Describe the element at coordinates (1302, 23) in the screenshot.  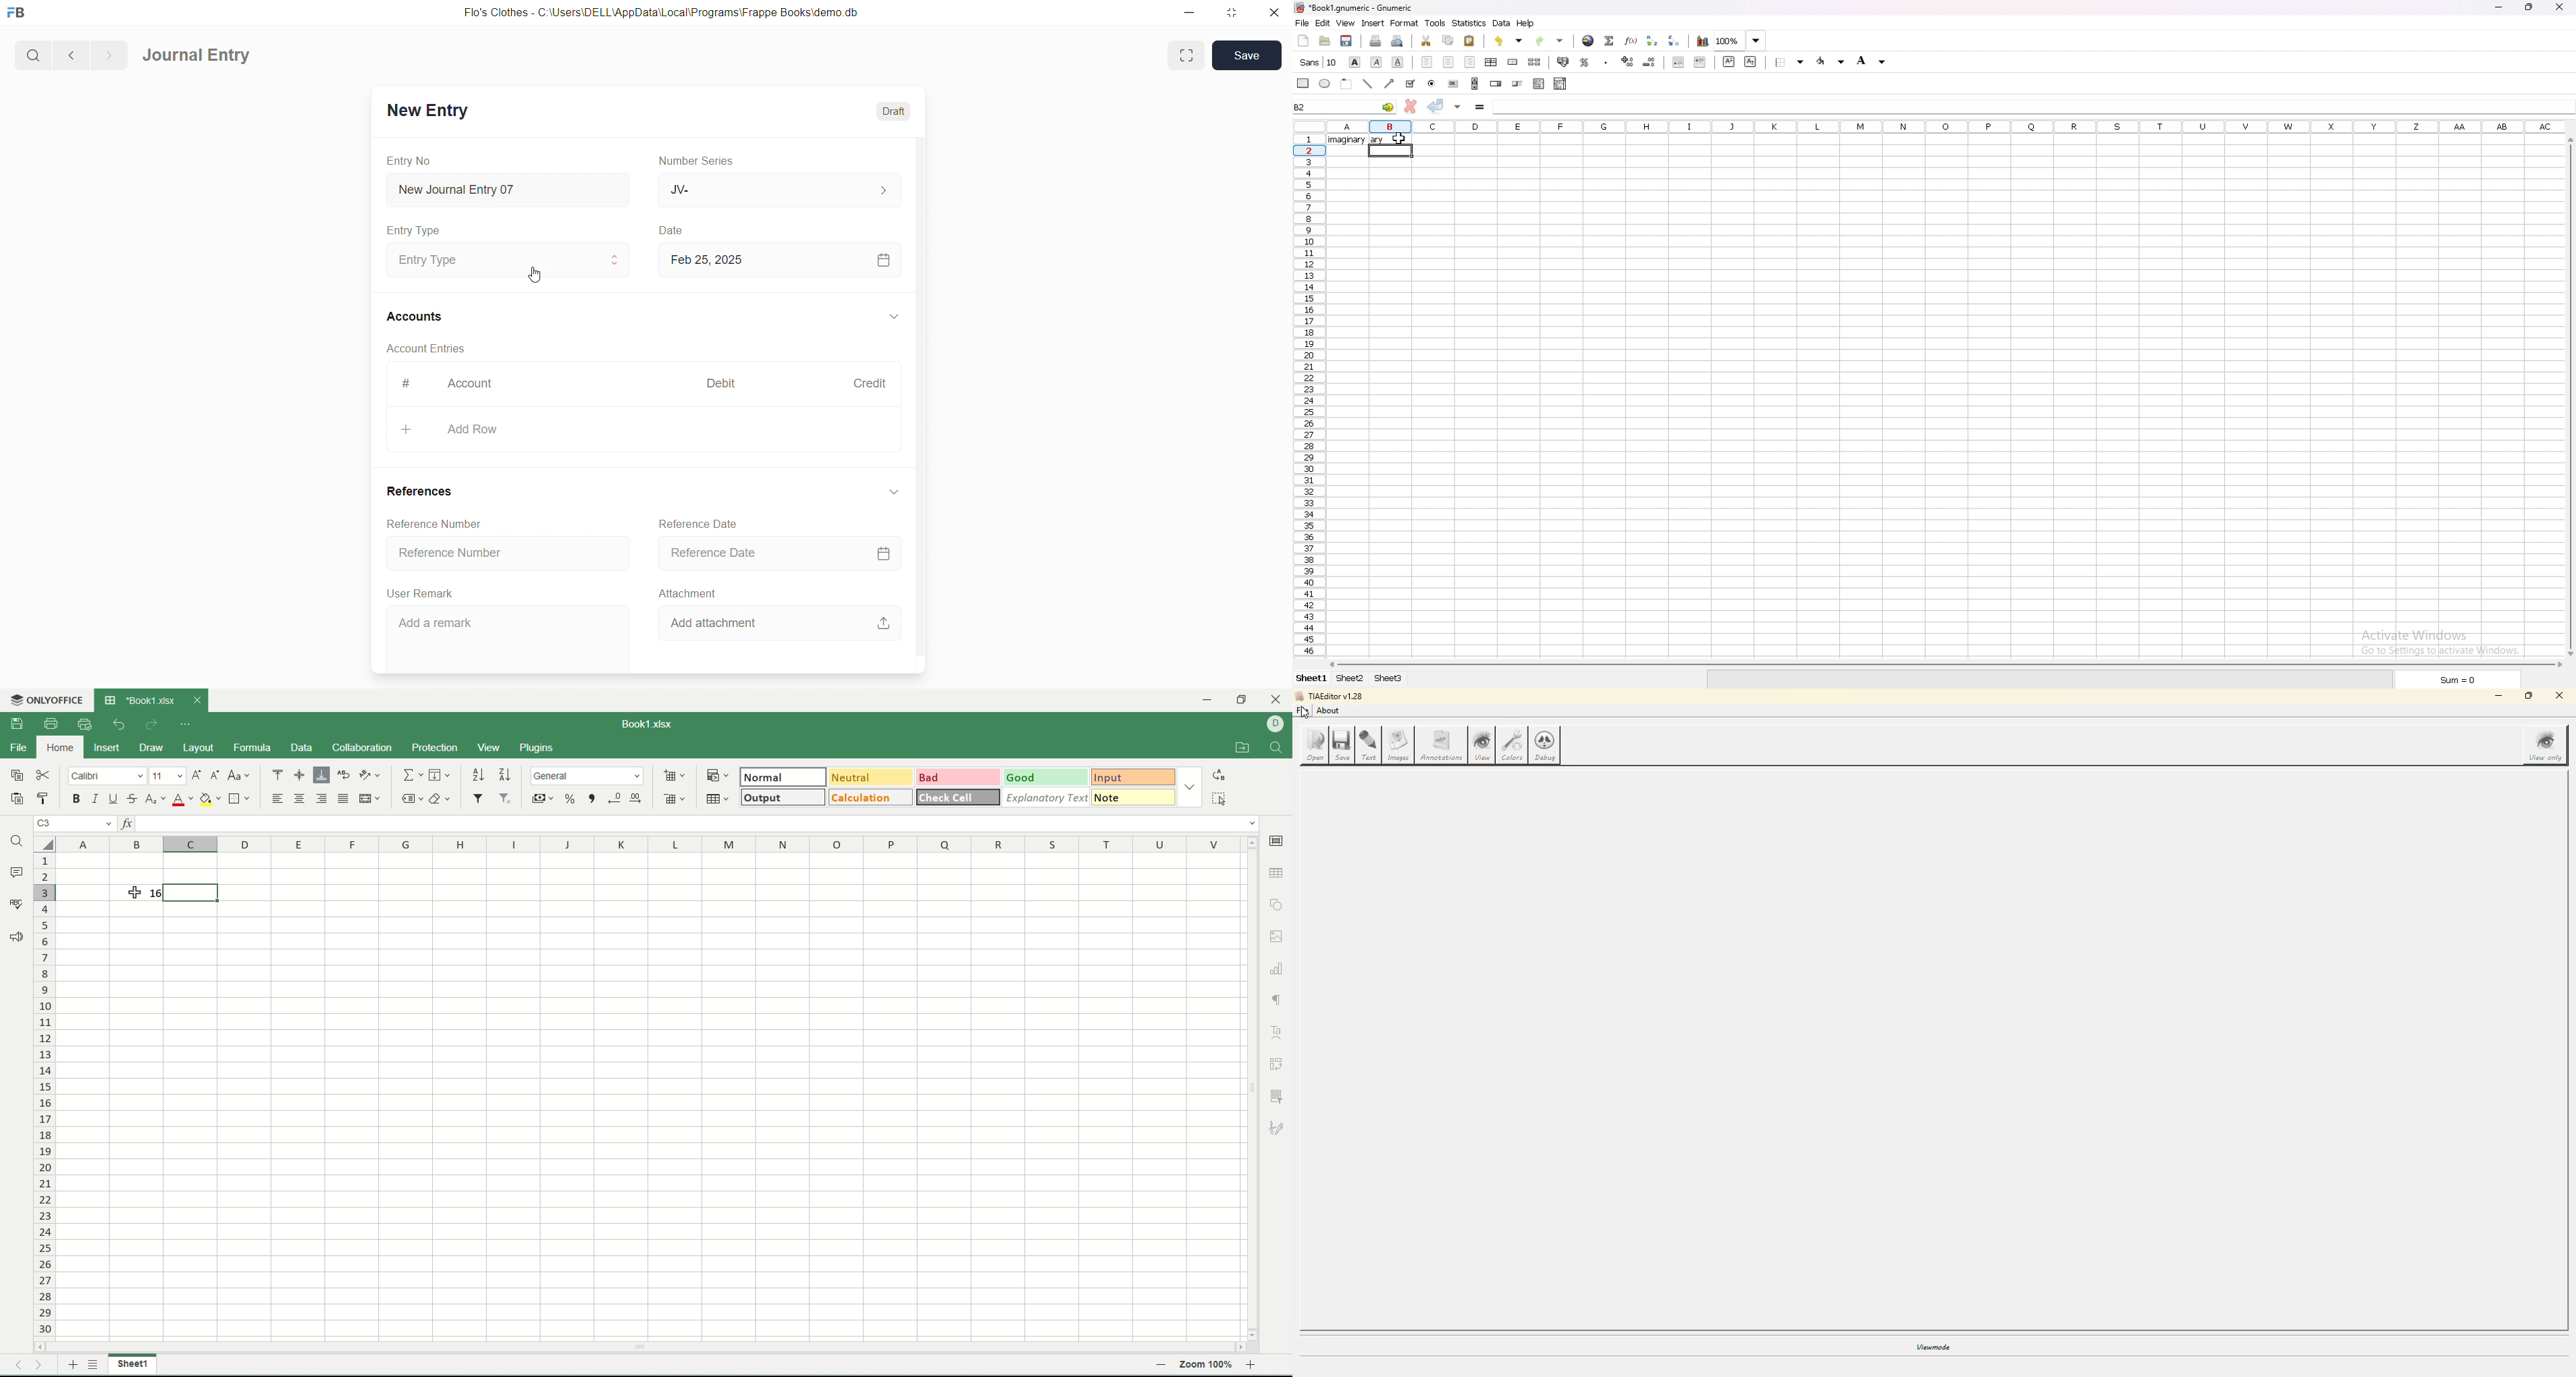
I see `file` at that location.